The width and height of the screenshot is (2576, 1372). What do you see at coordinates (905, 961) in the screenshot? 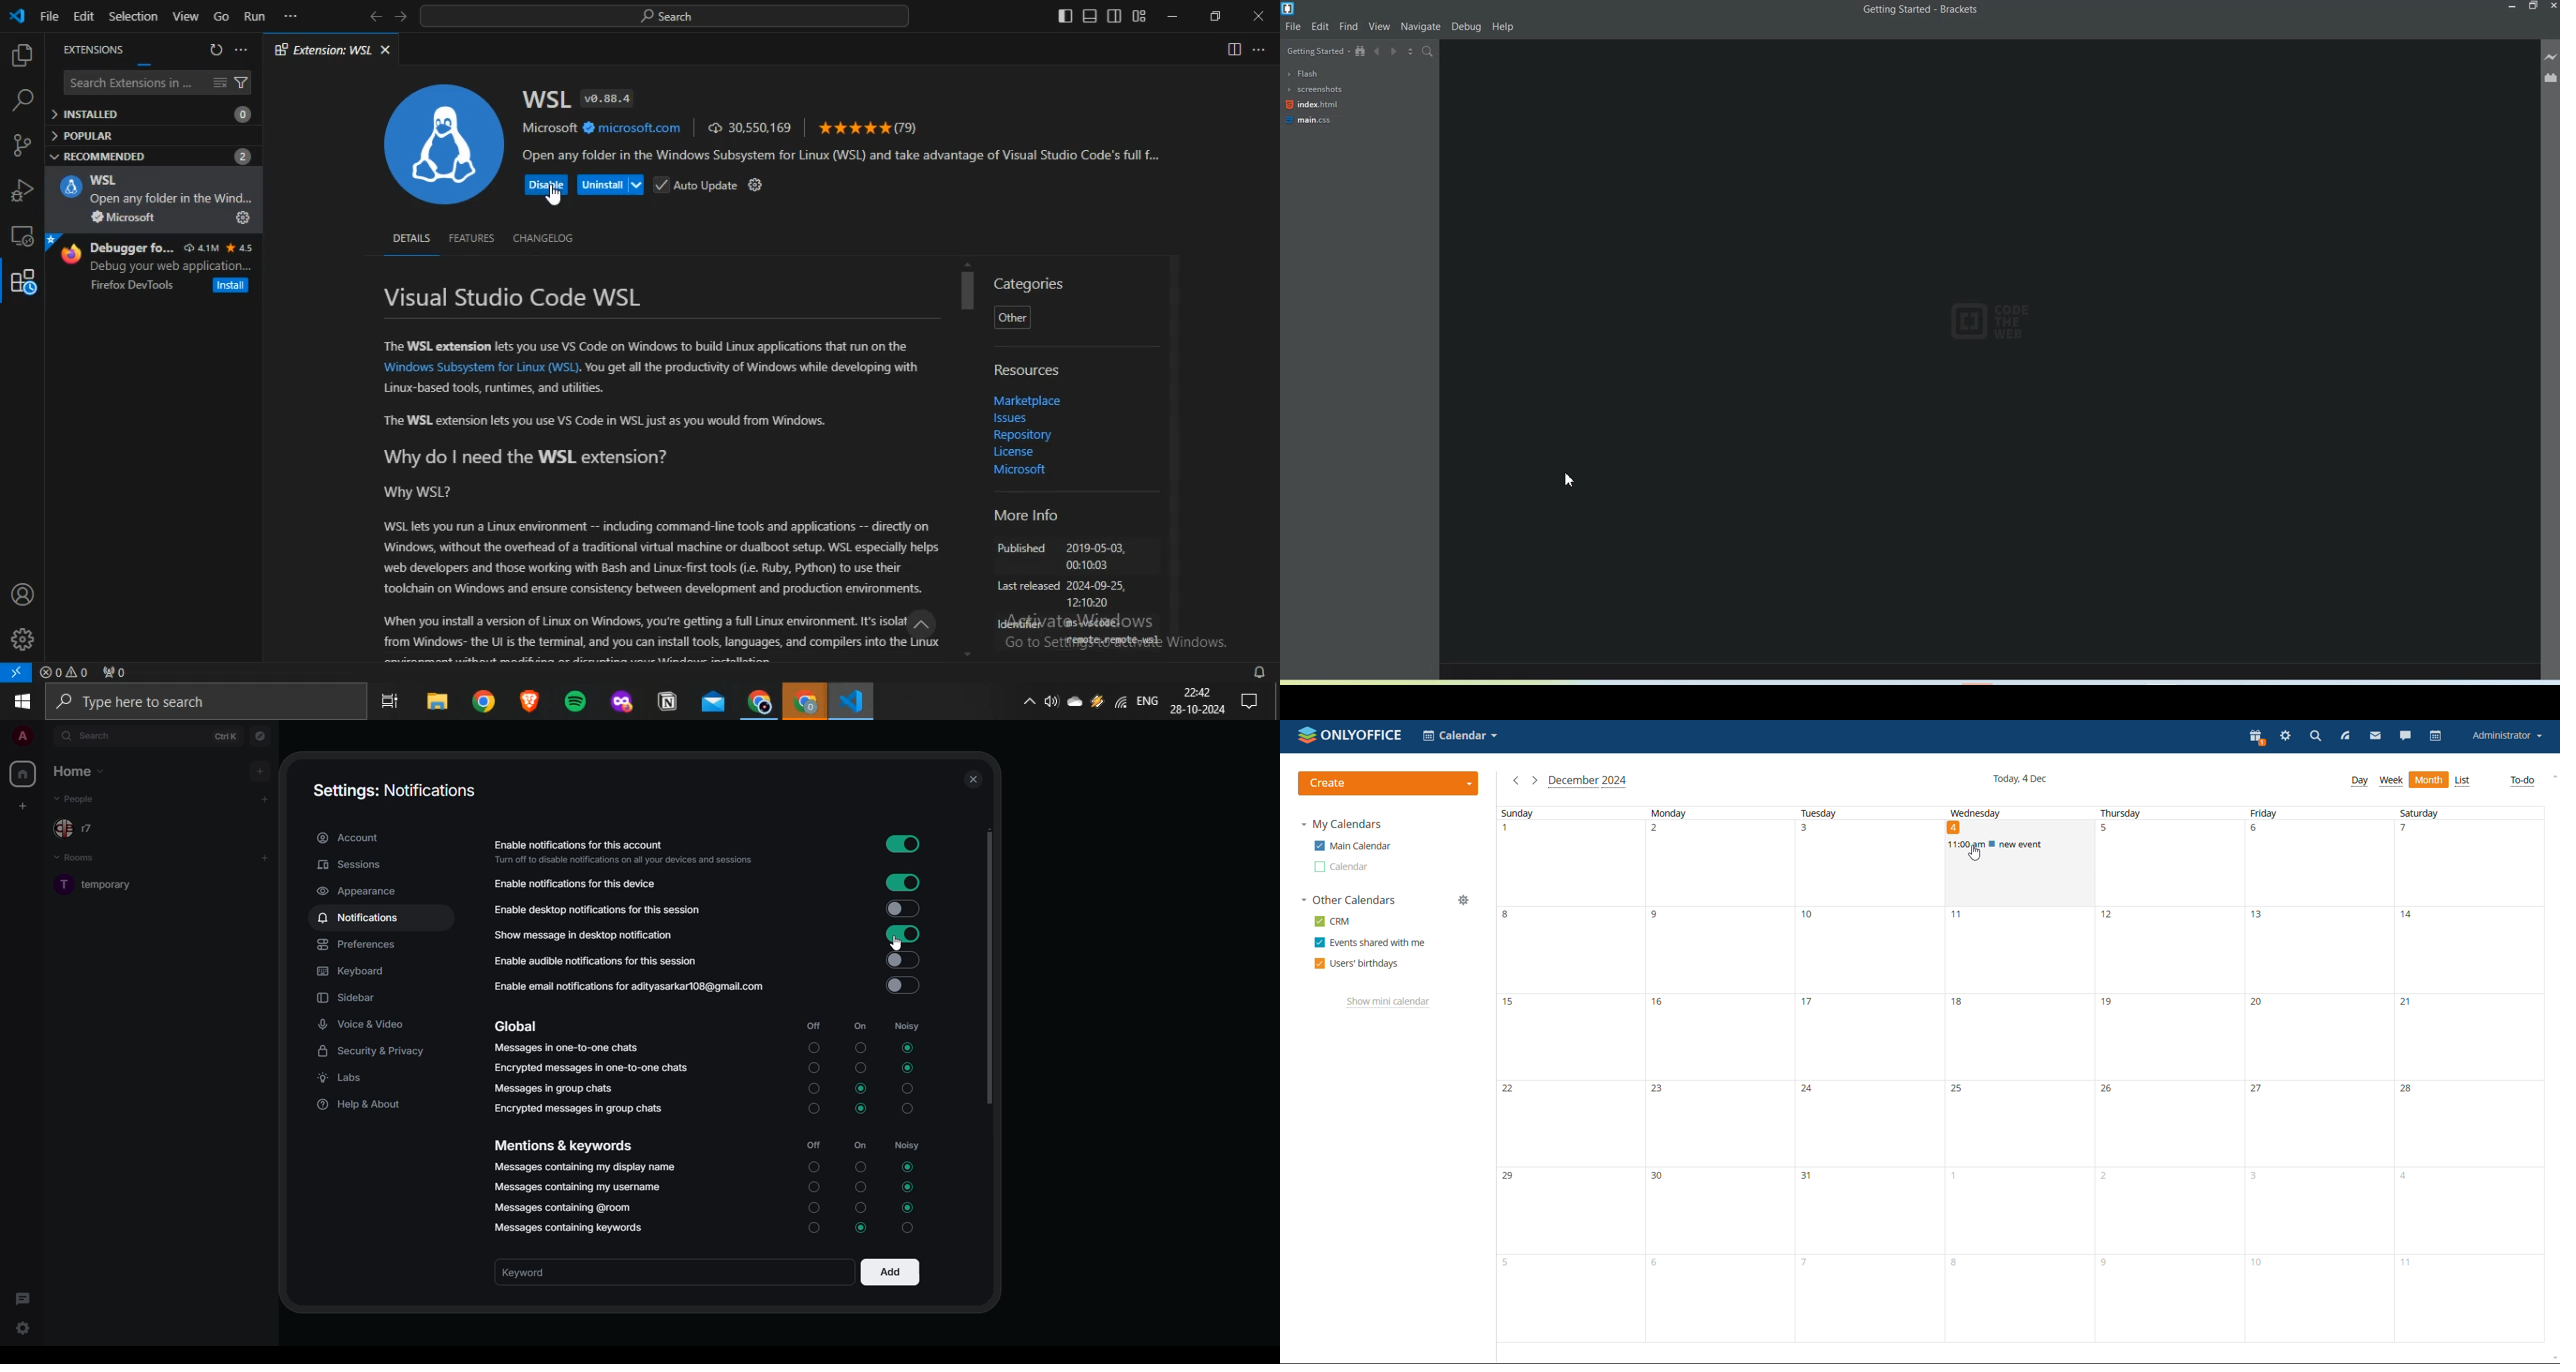
I see `click to enable` at bounding box center [905, 961].